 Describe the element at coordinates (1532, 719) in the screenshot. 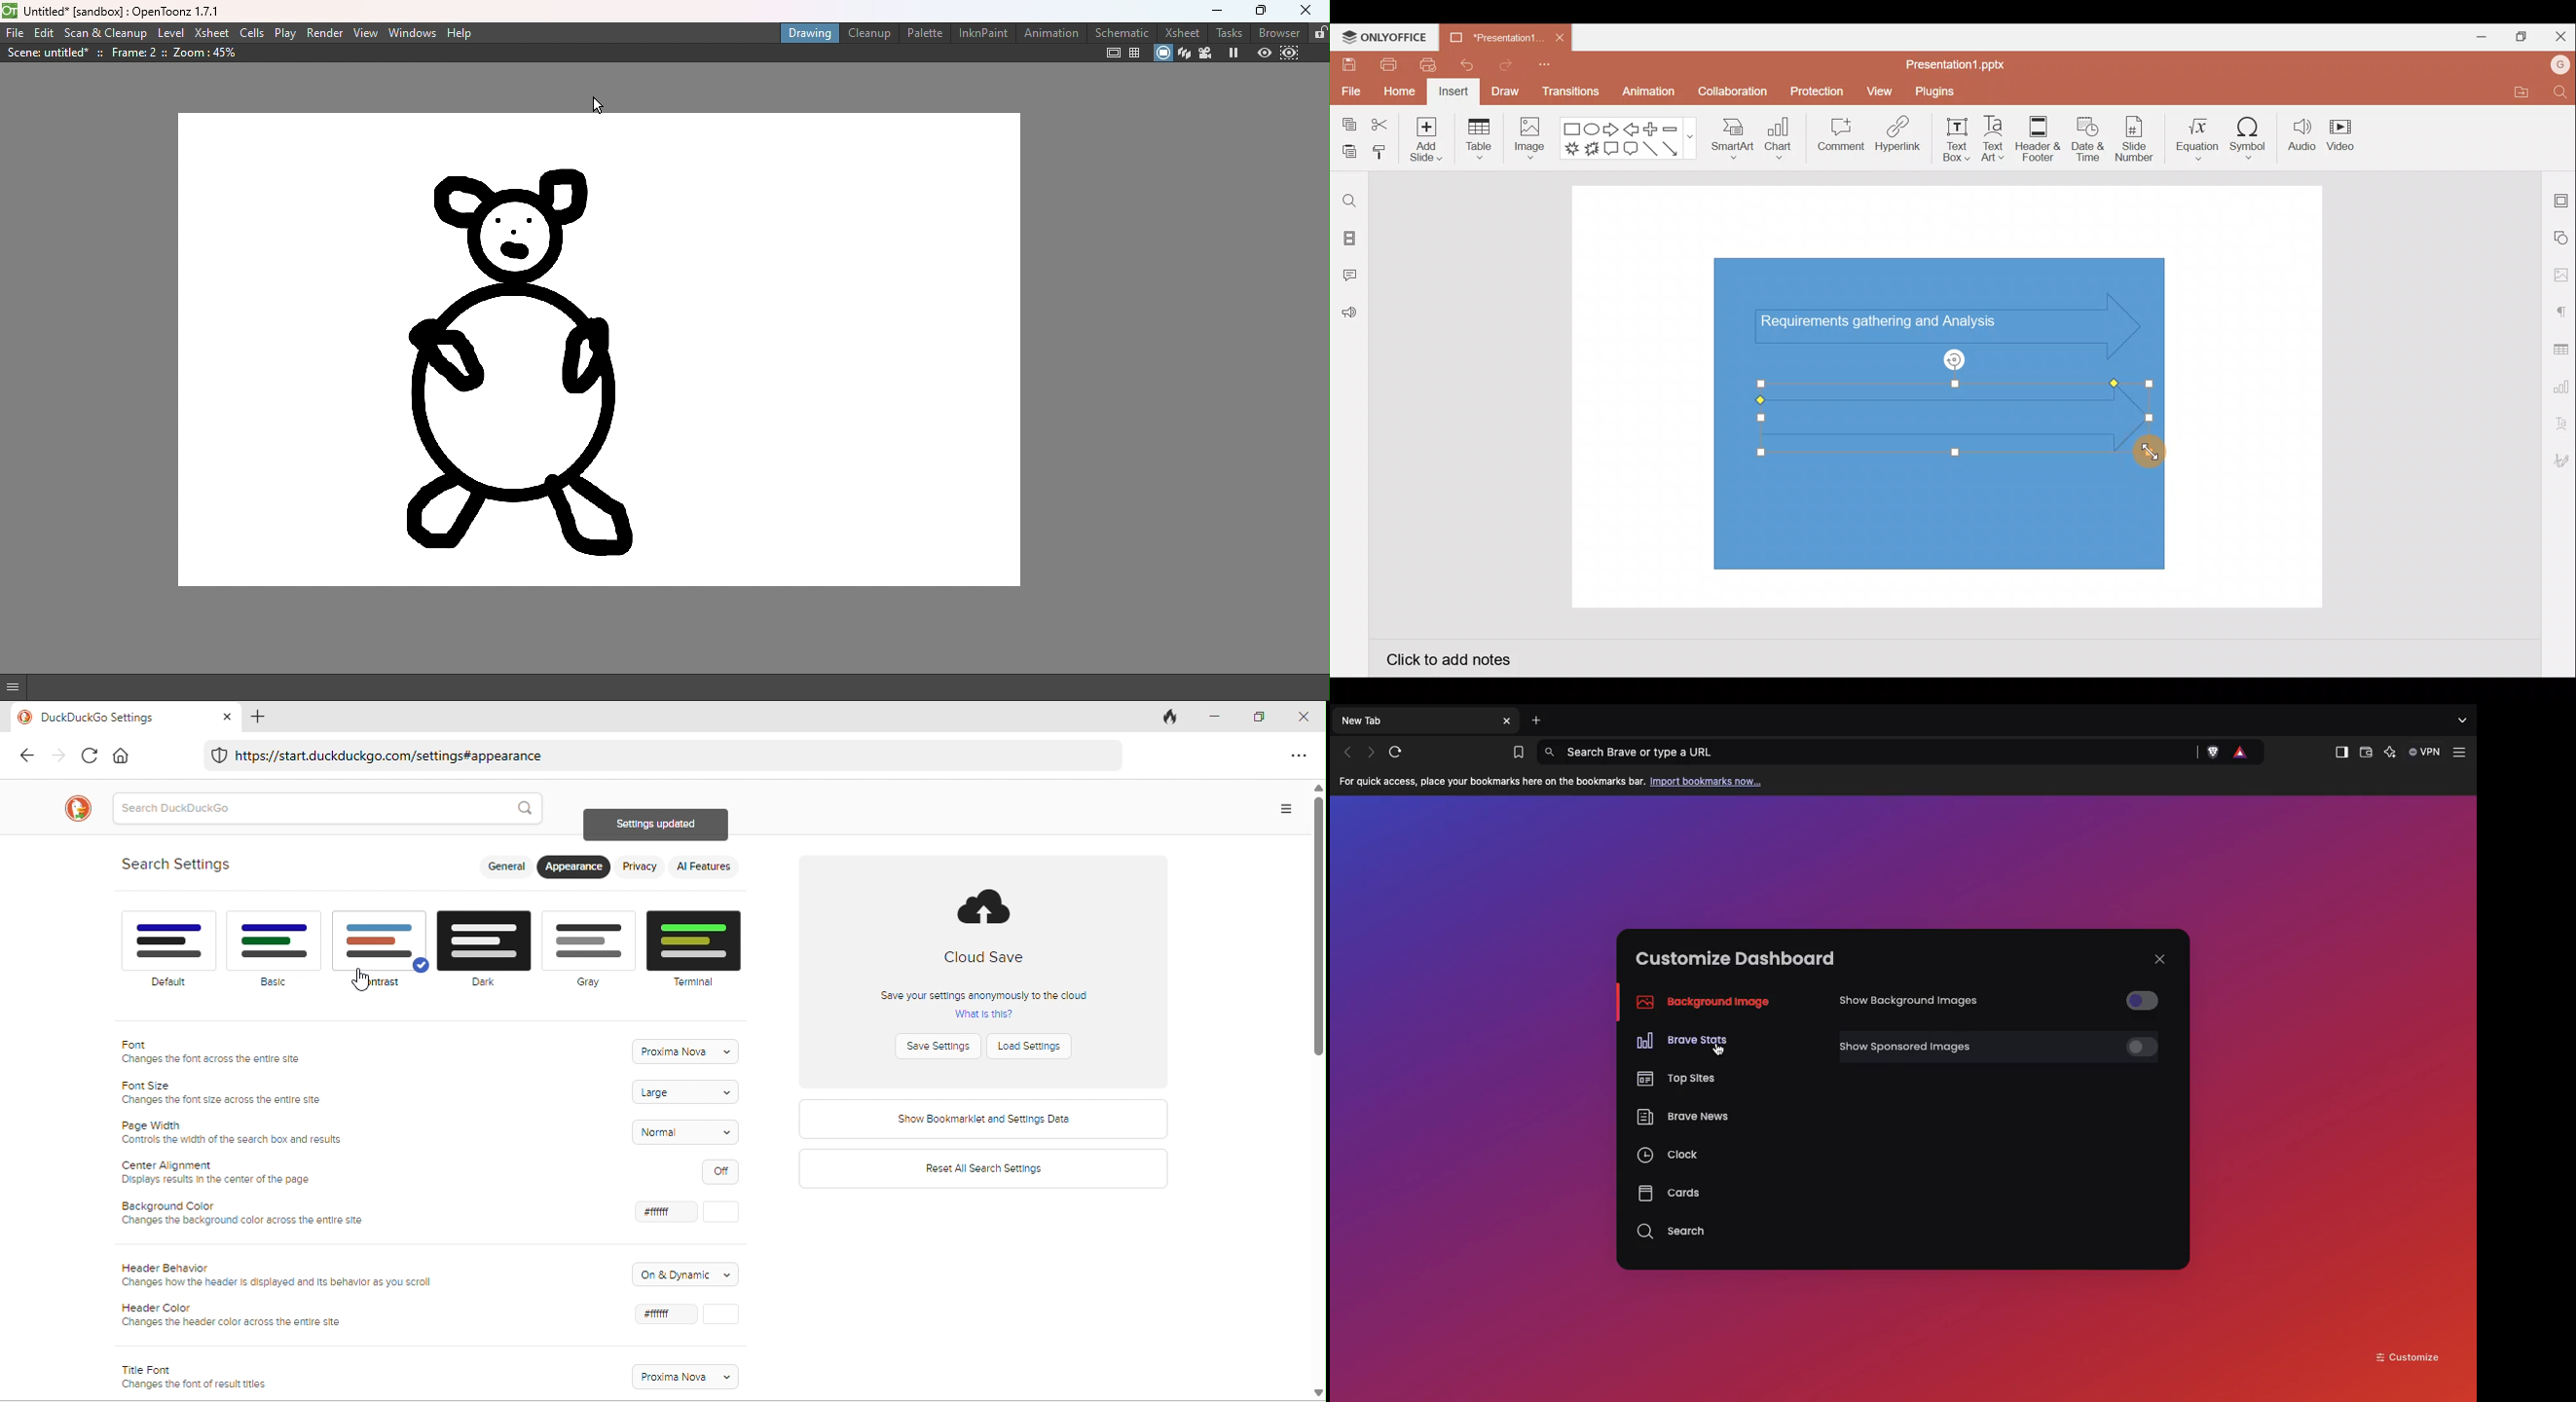

I see `Open new tab` at that location.